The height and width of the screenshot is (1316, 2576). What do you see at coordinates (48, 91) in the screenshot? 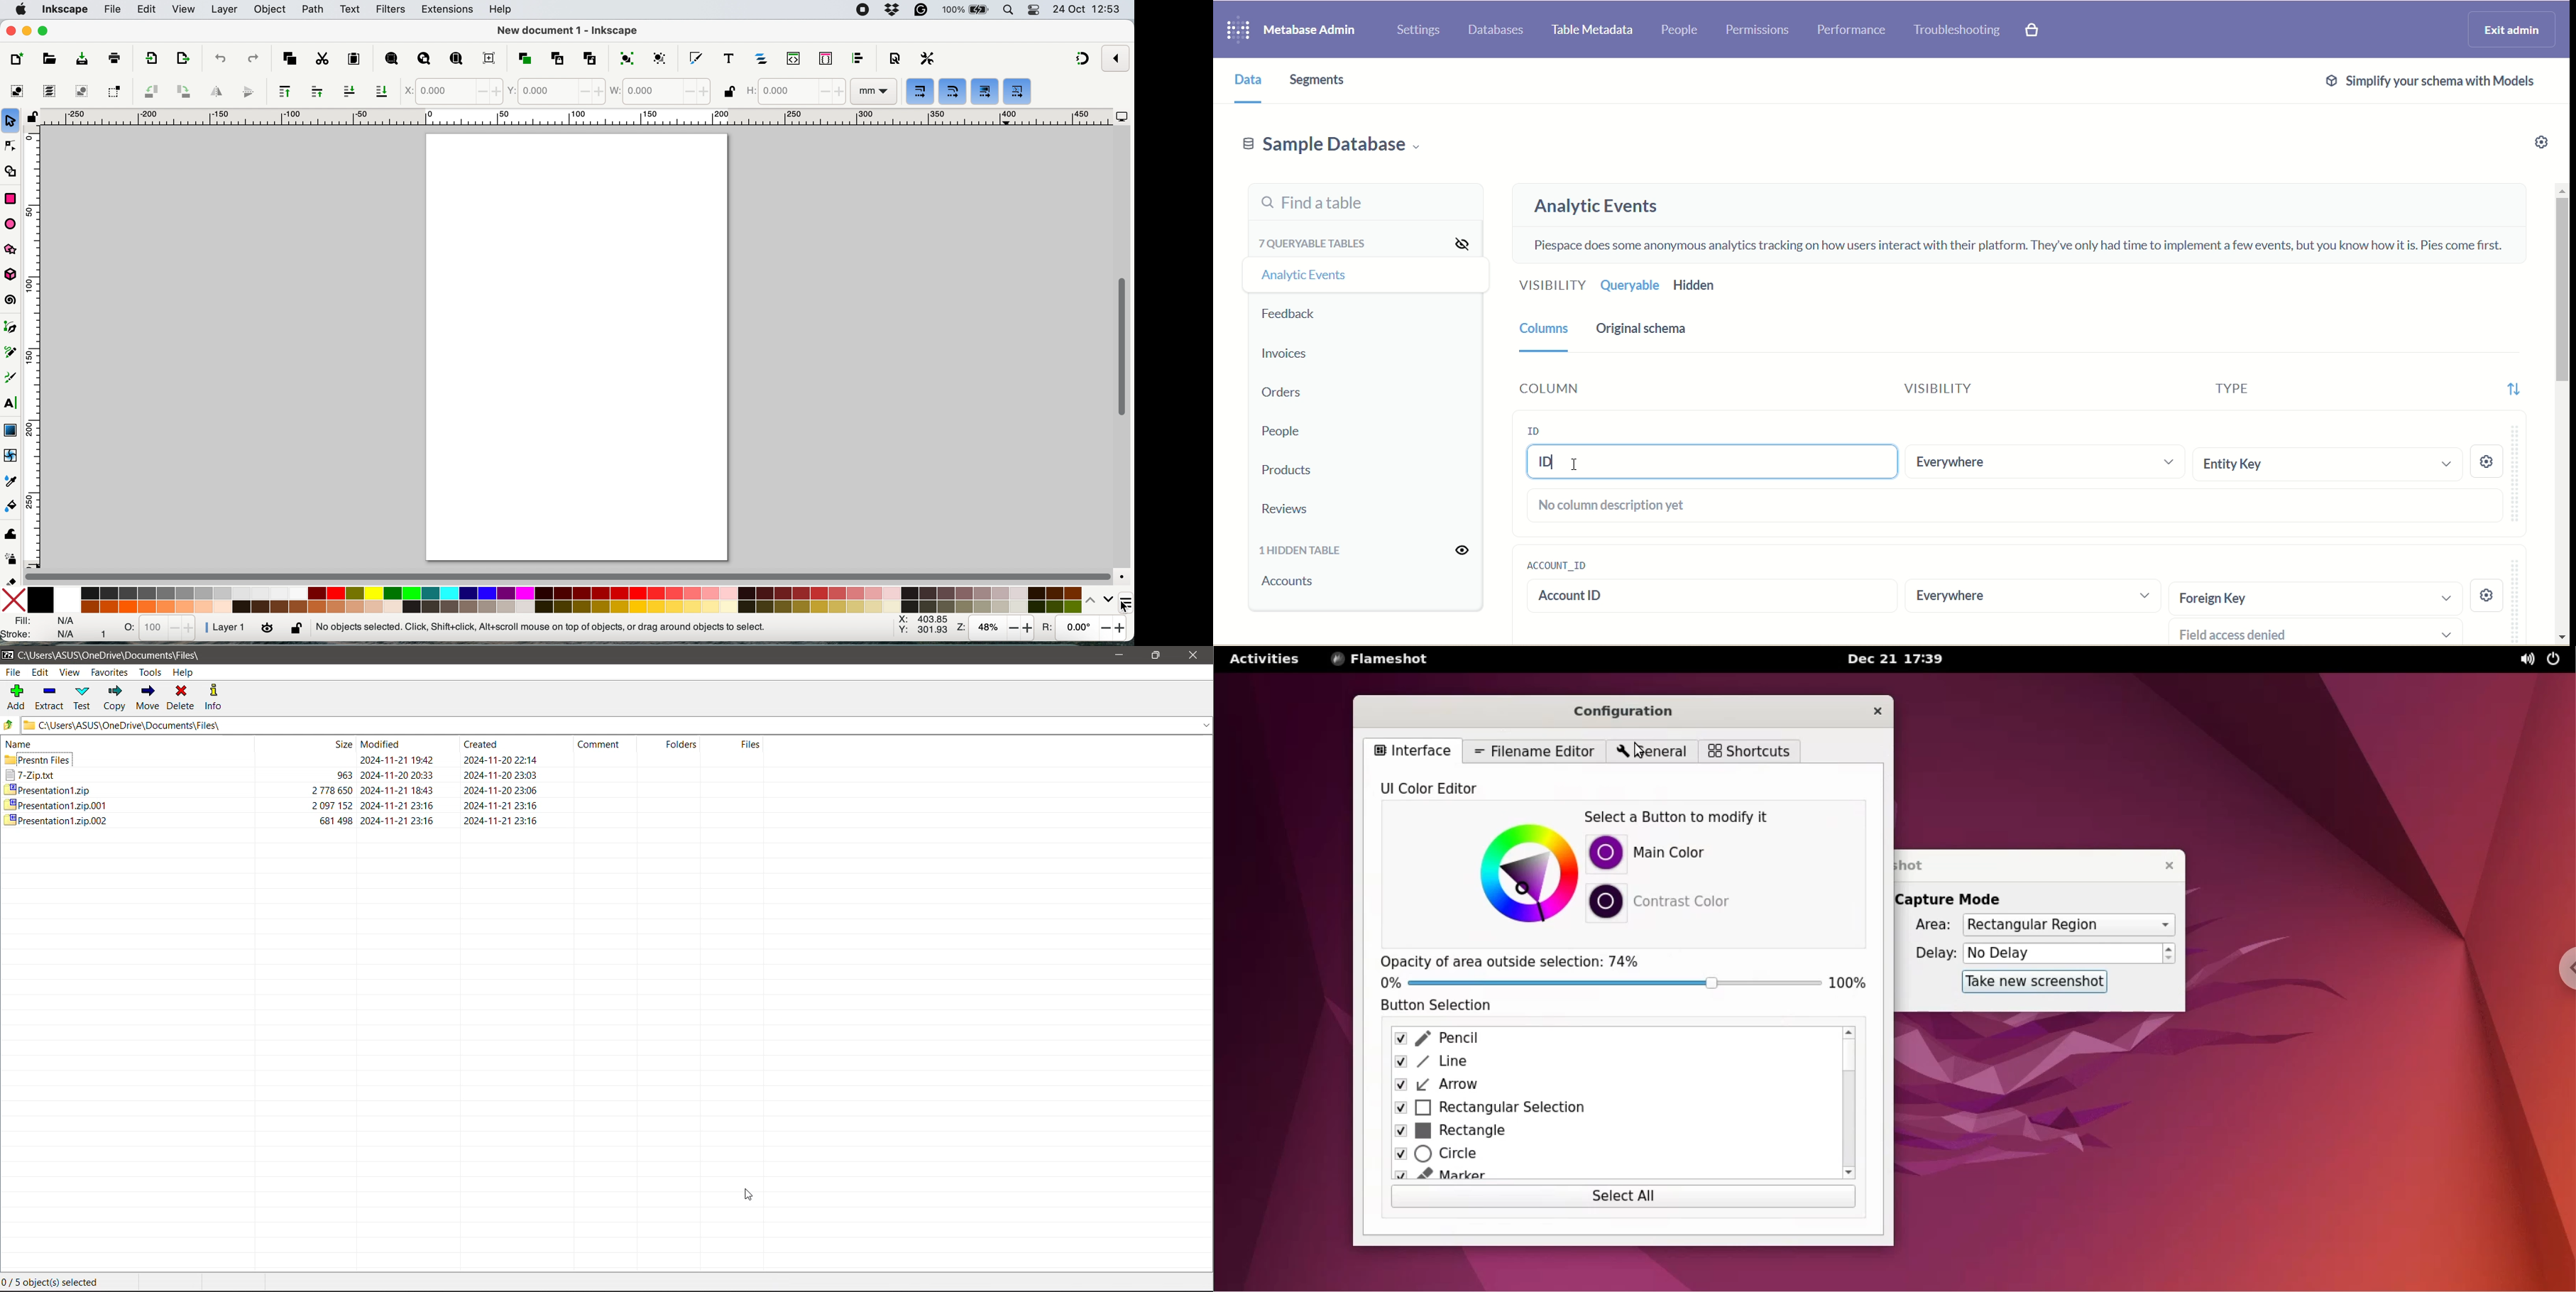
I see `select all in all layers` at bounding box center [48, 91].